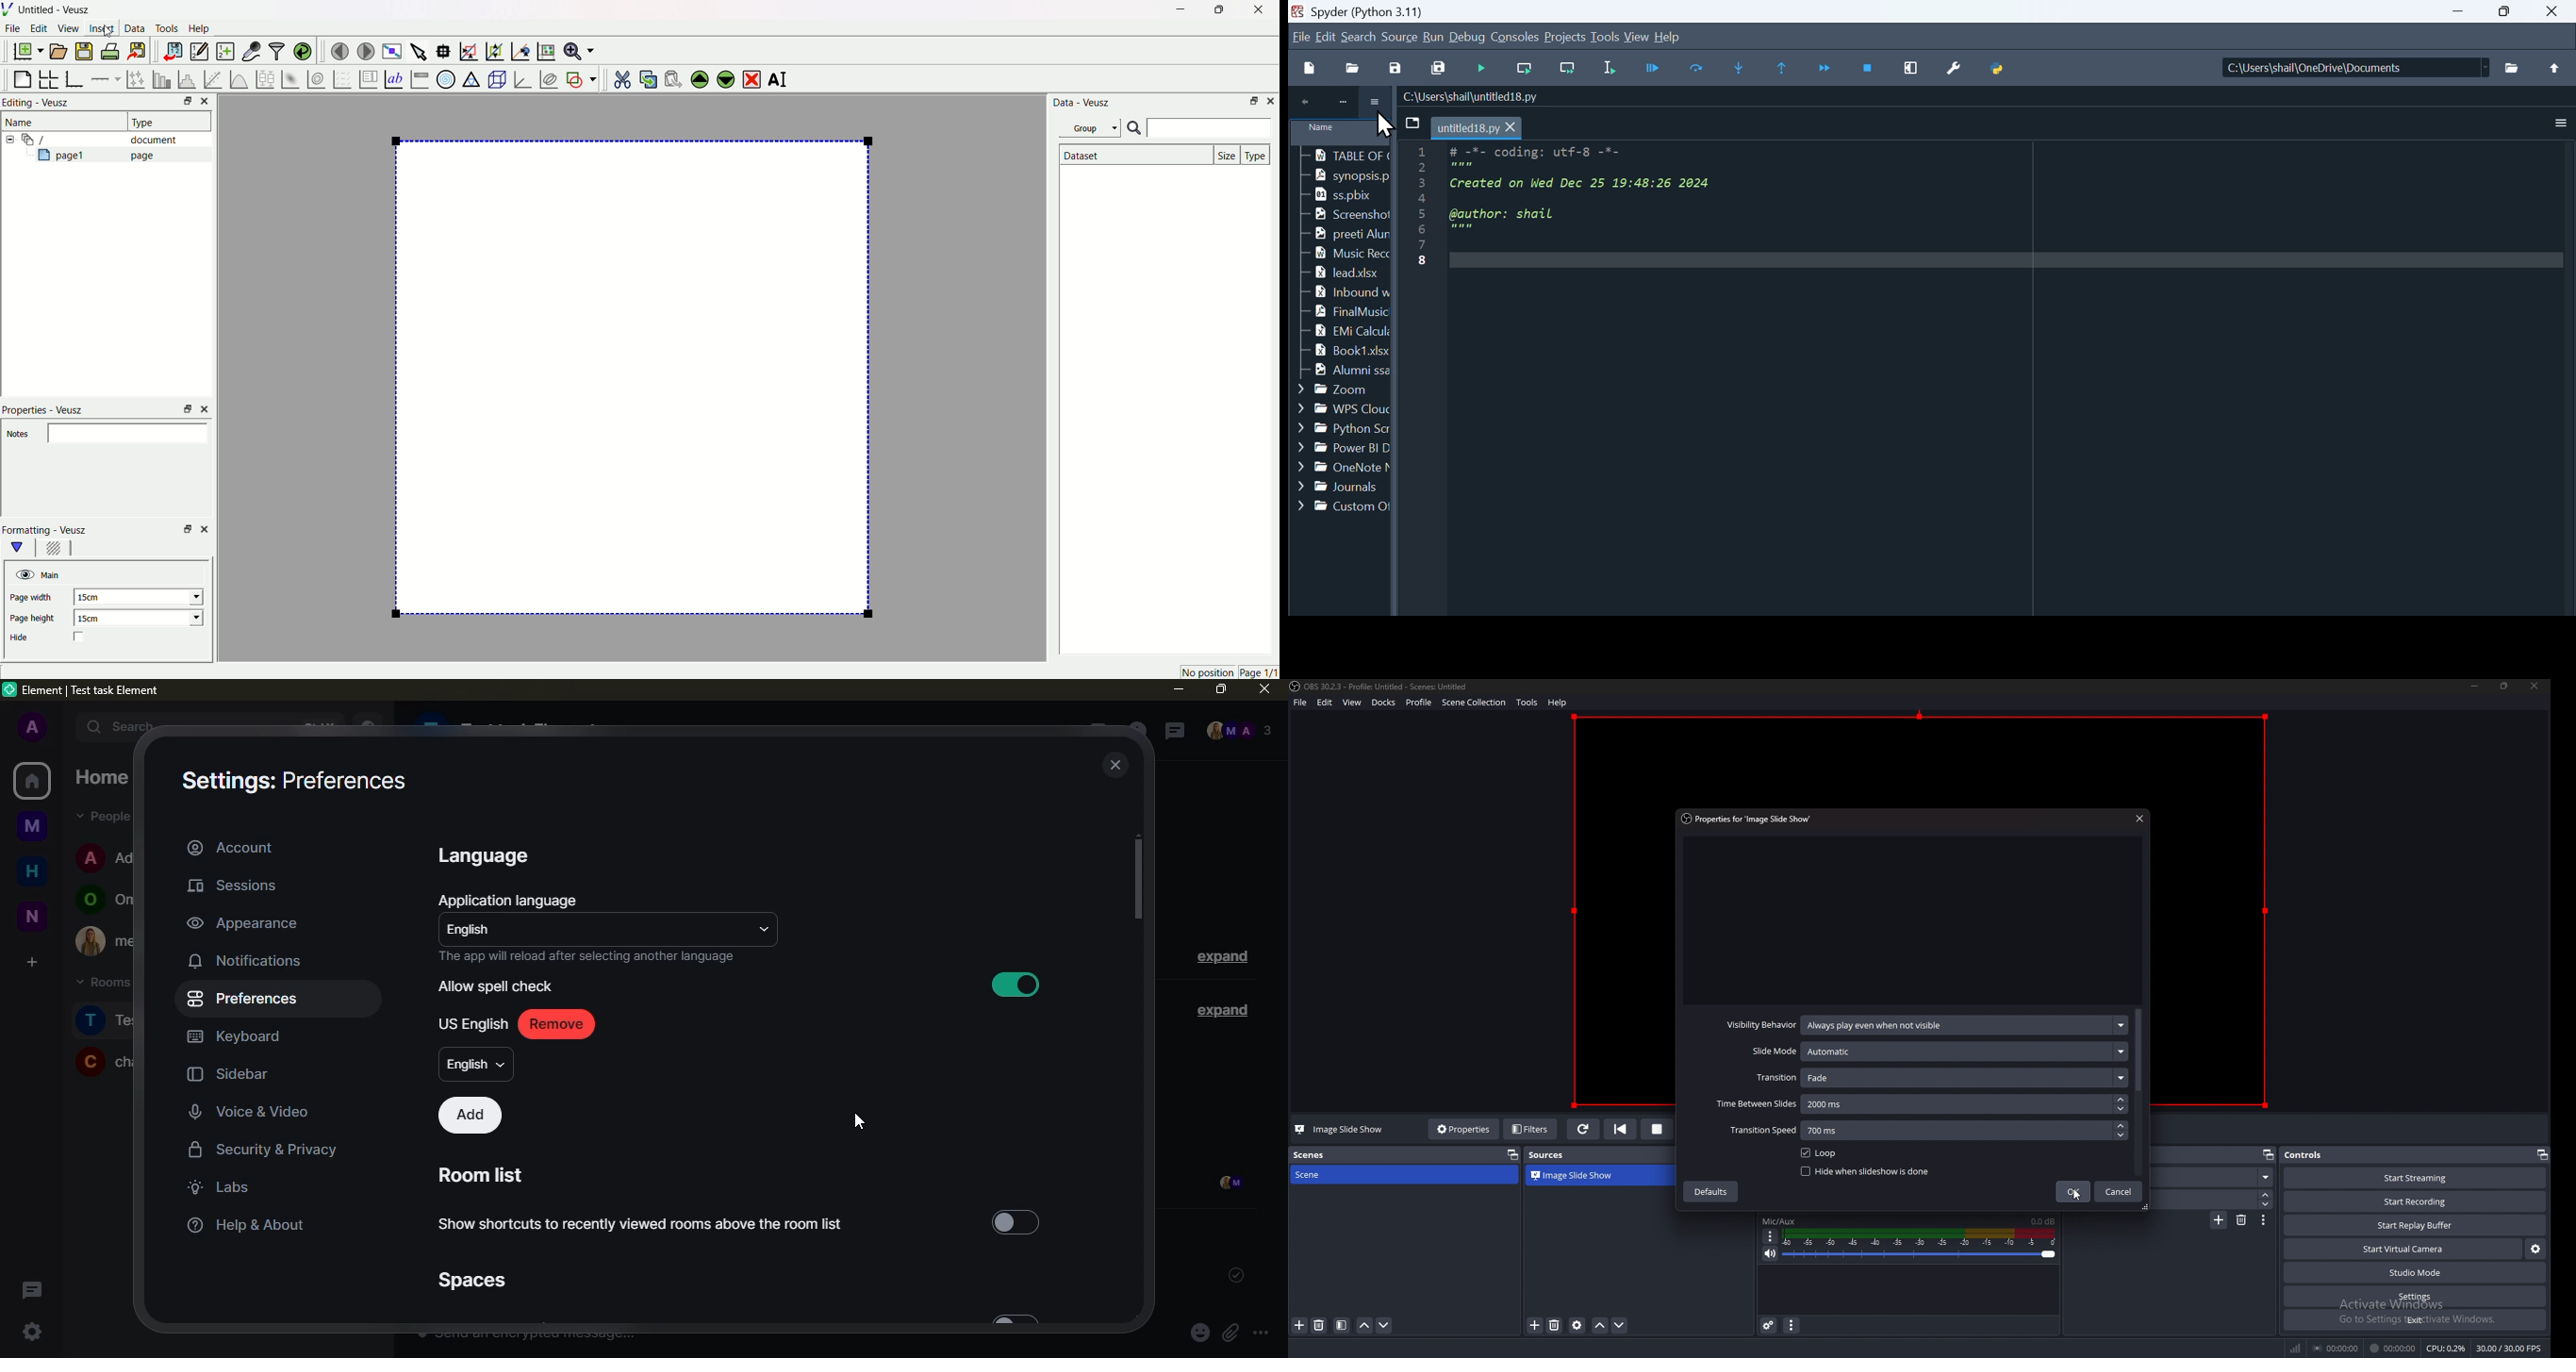  I want to click on move source down, so click(1620, 1325).